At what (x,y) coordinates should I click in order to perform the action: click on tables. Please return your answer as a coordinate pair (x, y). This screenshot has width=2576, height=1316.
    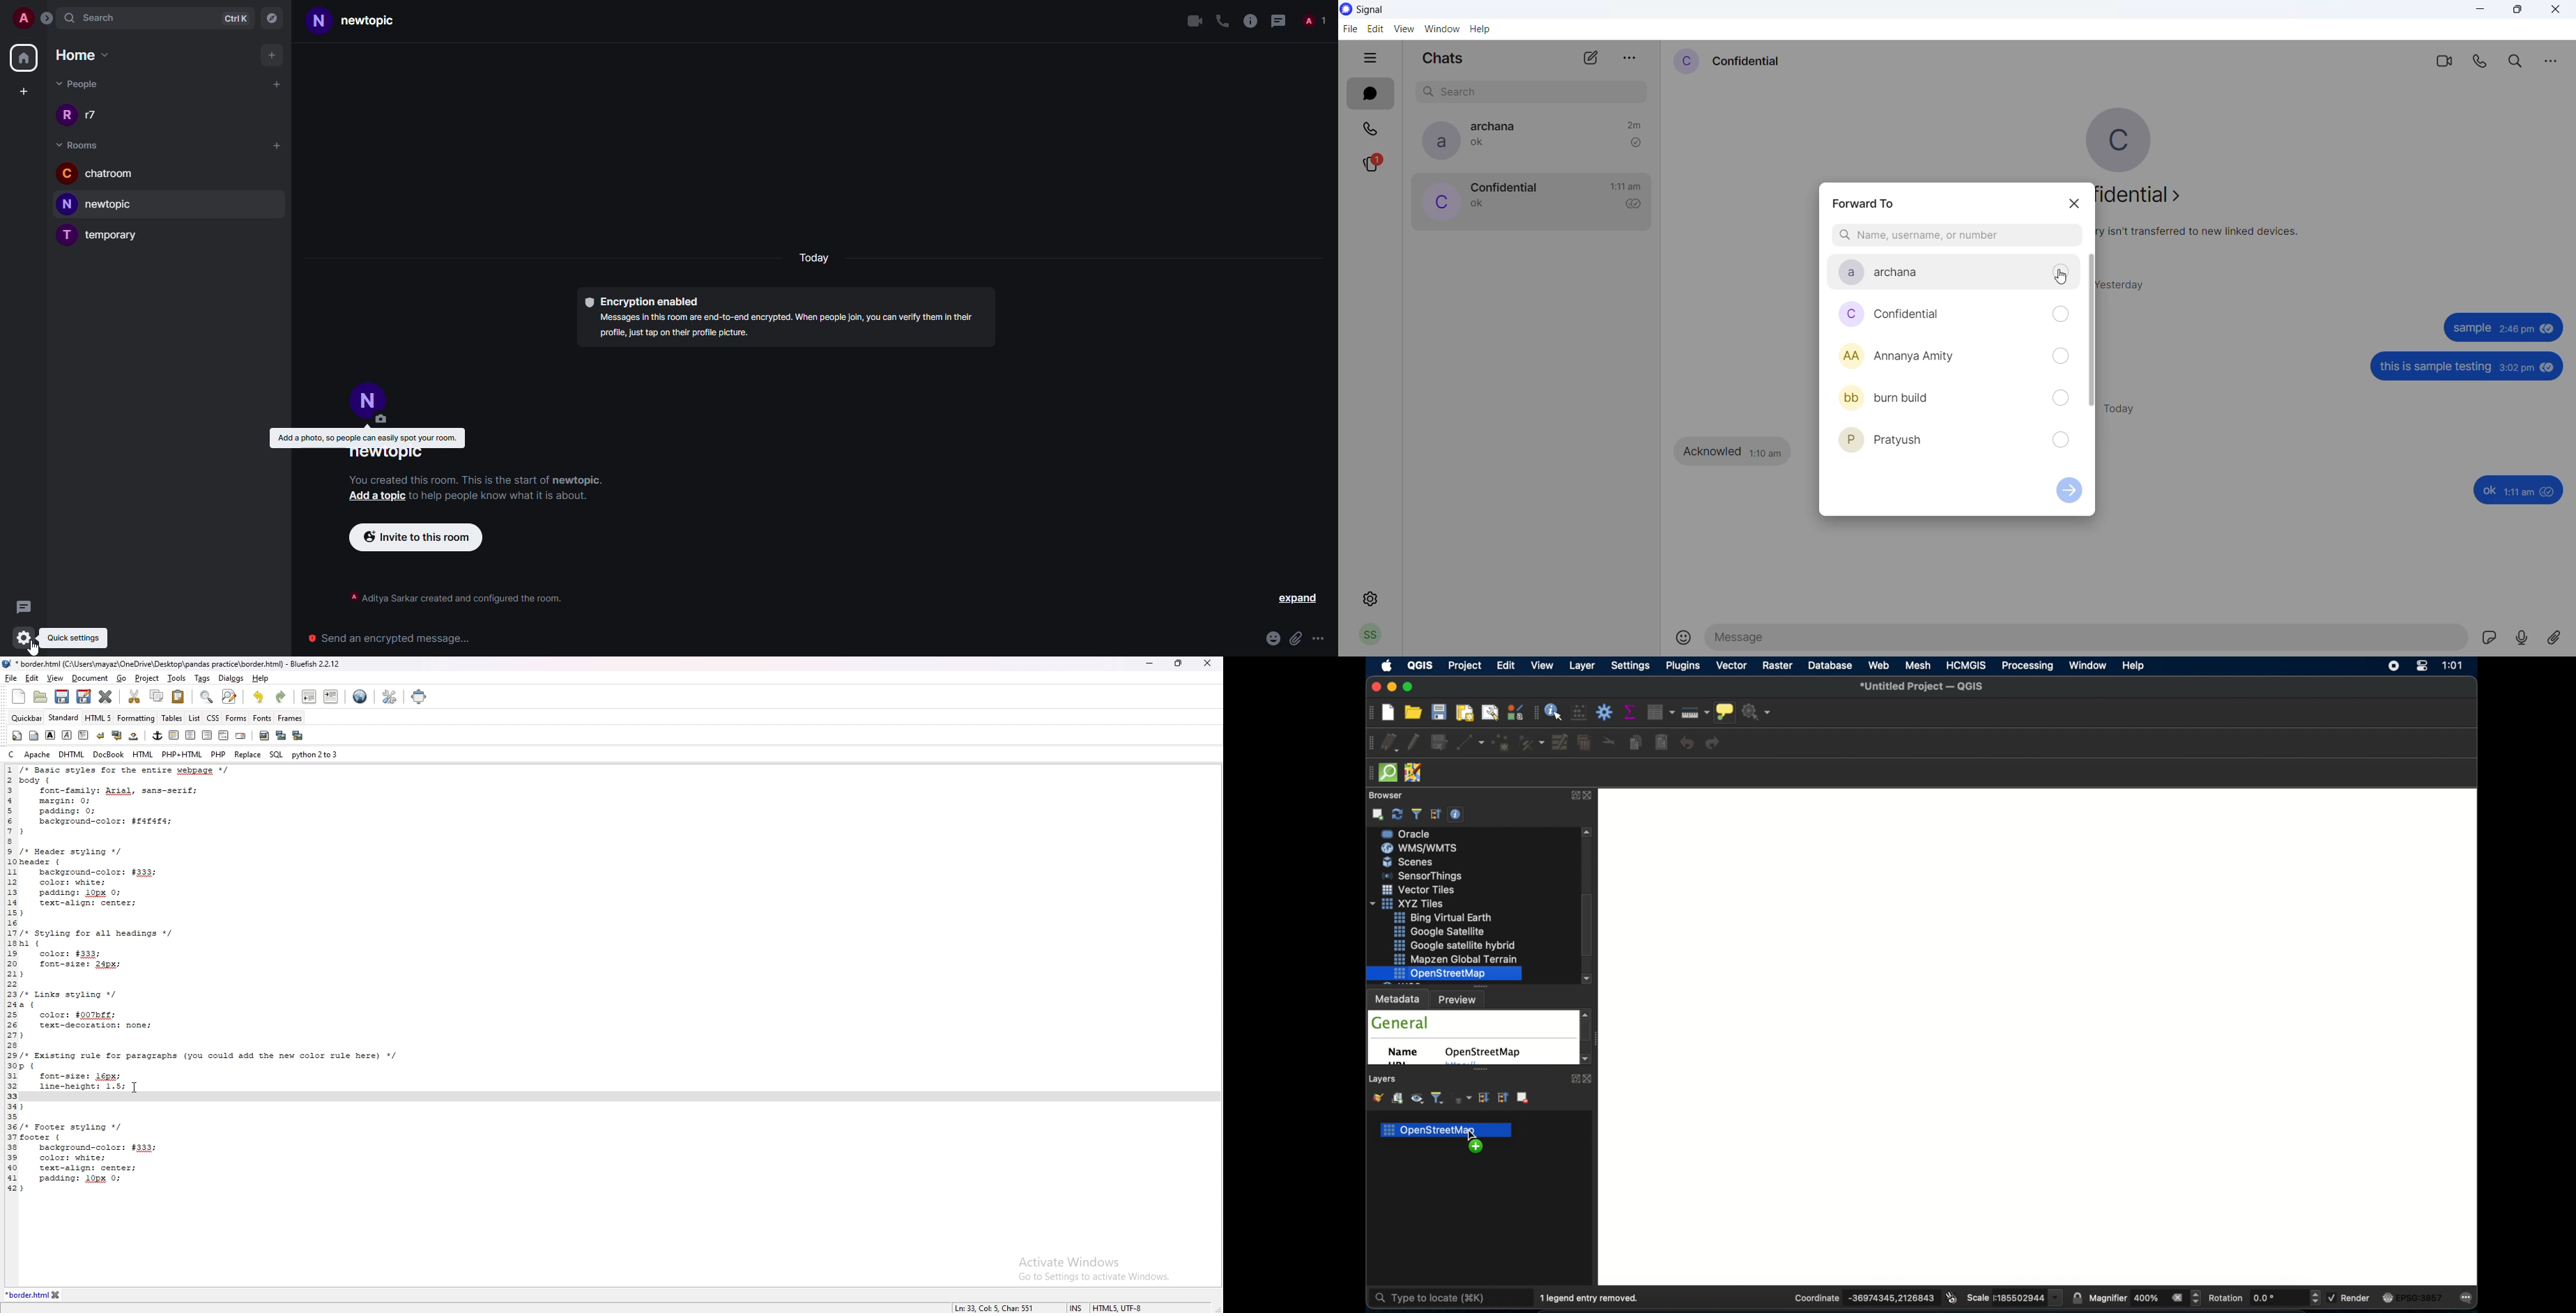
    Looking at the image, I should click on (172, 718).